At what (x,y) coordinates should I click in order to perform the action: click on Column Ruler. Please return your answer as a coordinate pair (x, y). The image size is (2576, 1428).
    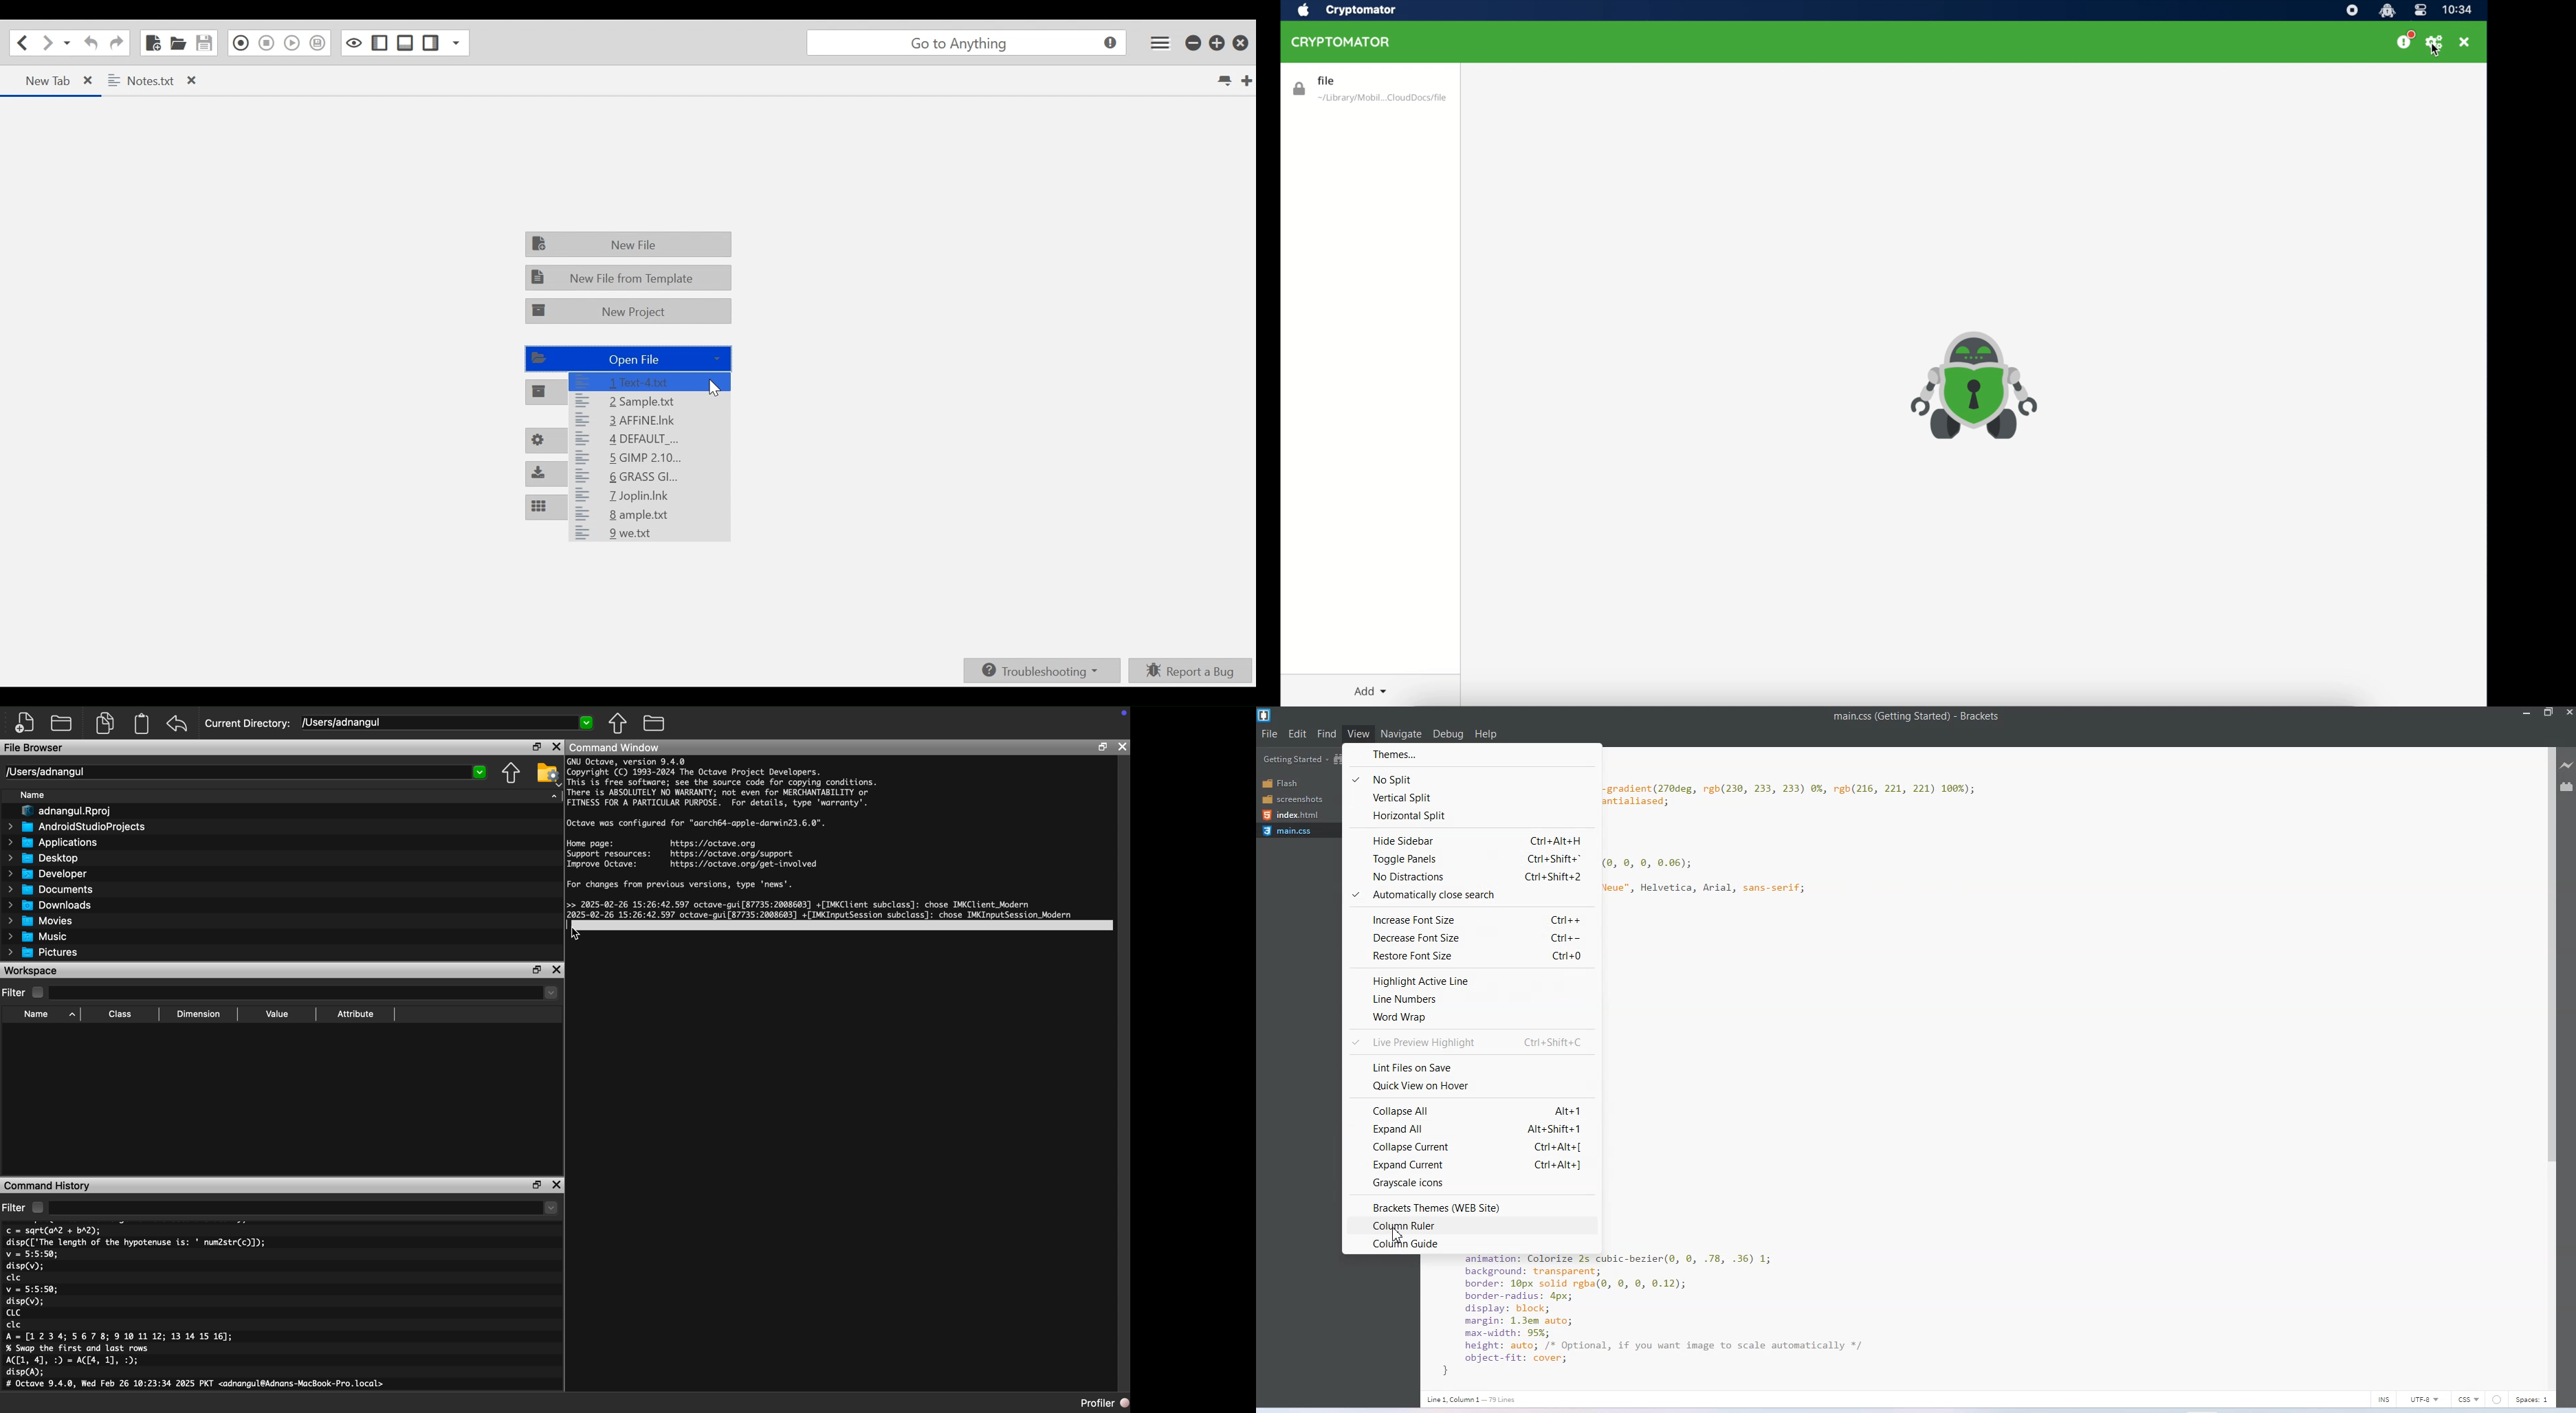
    Looking at the image, I should click on (1470, 1225).